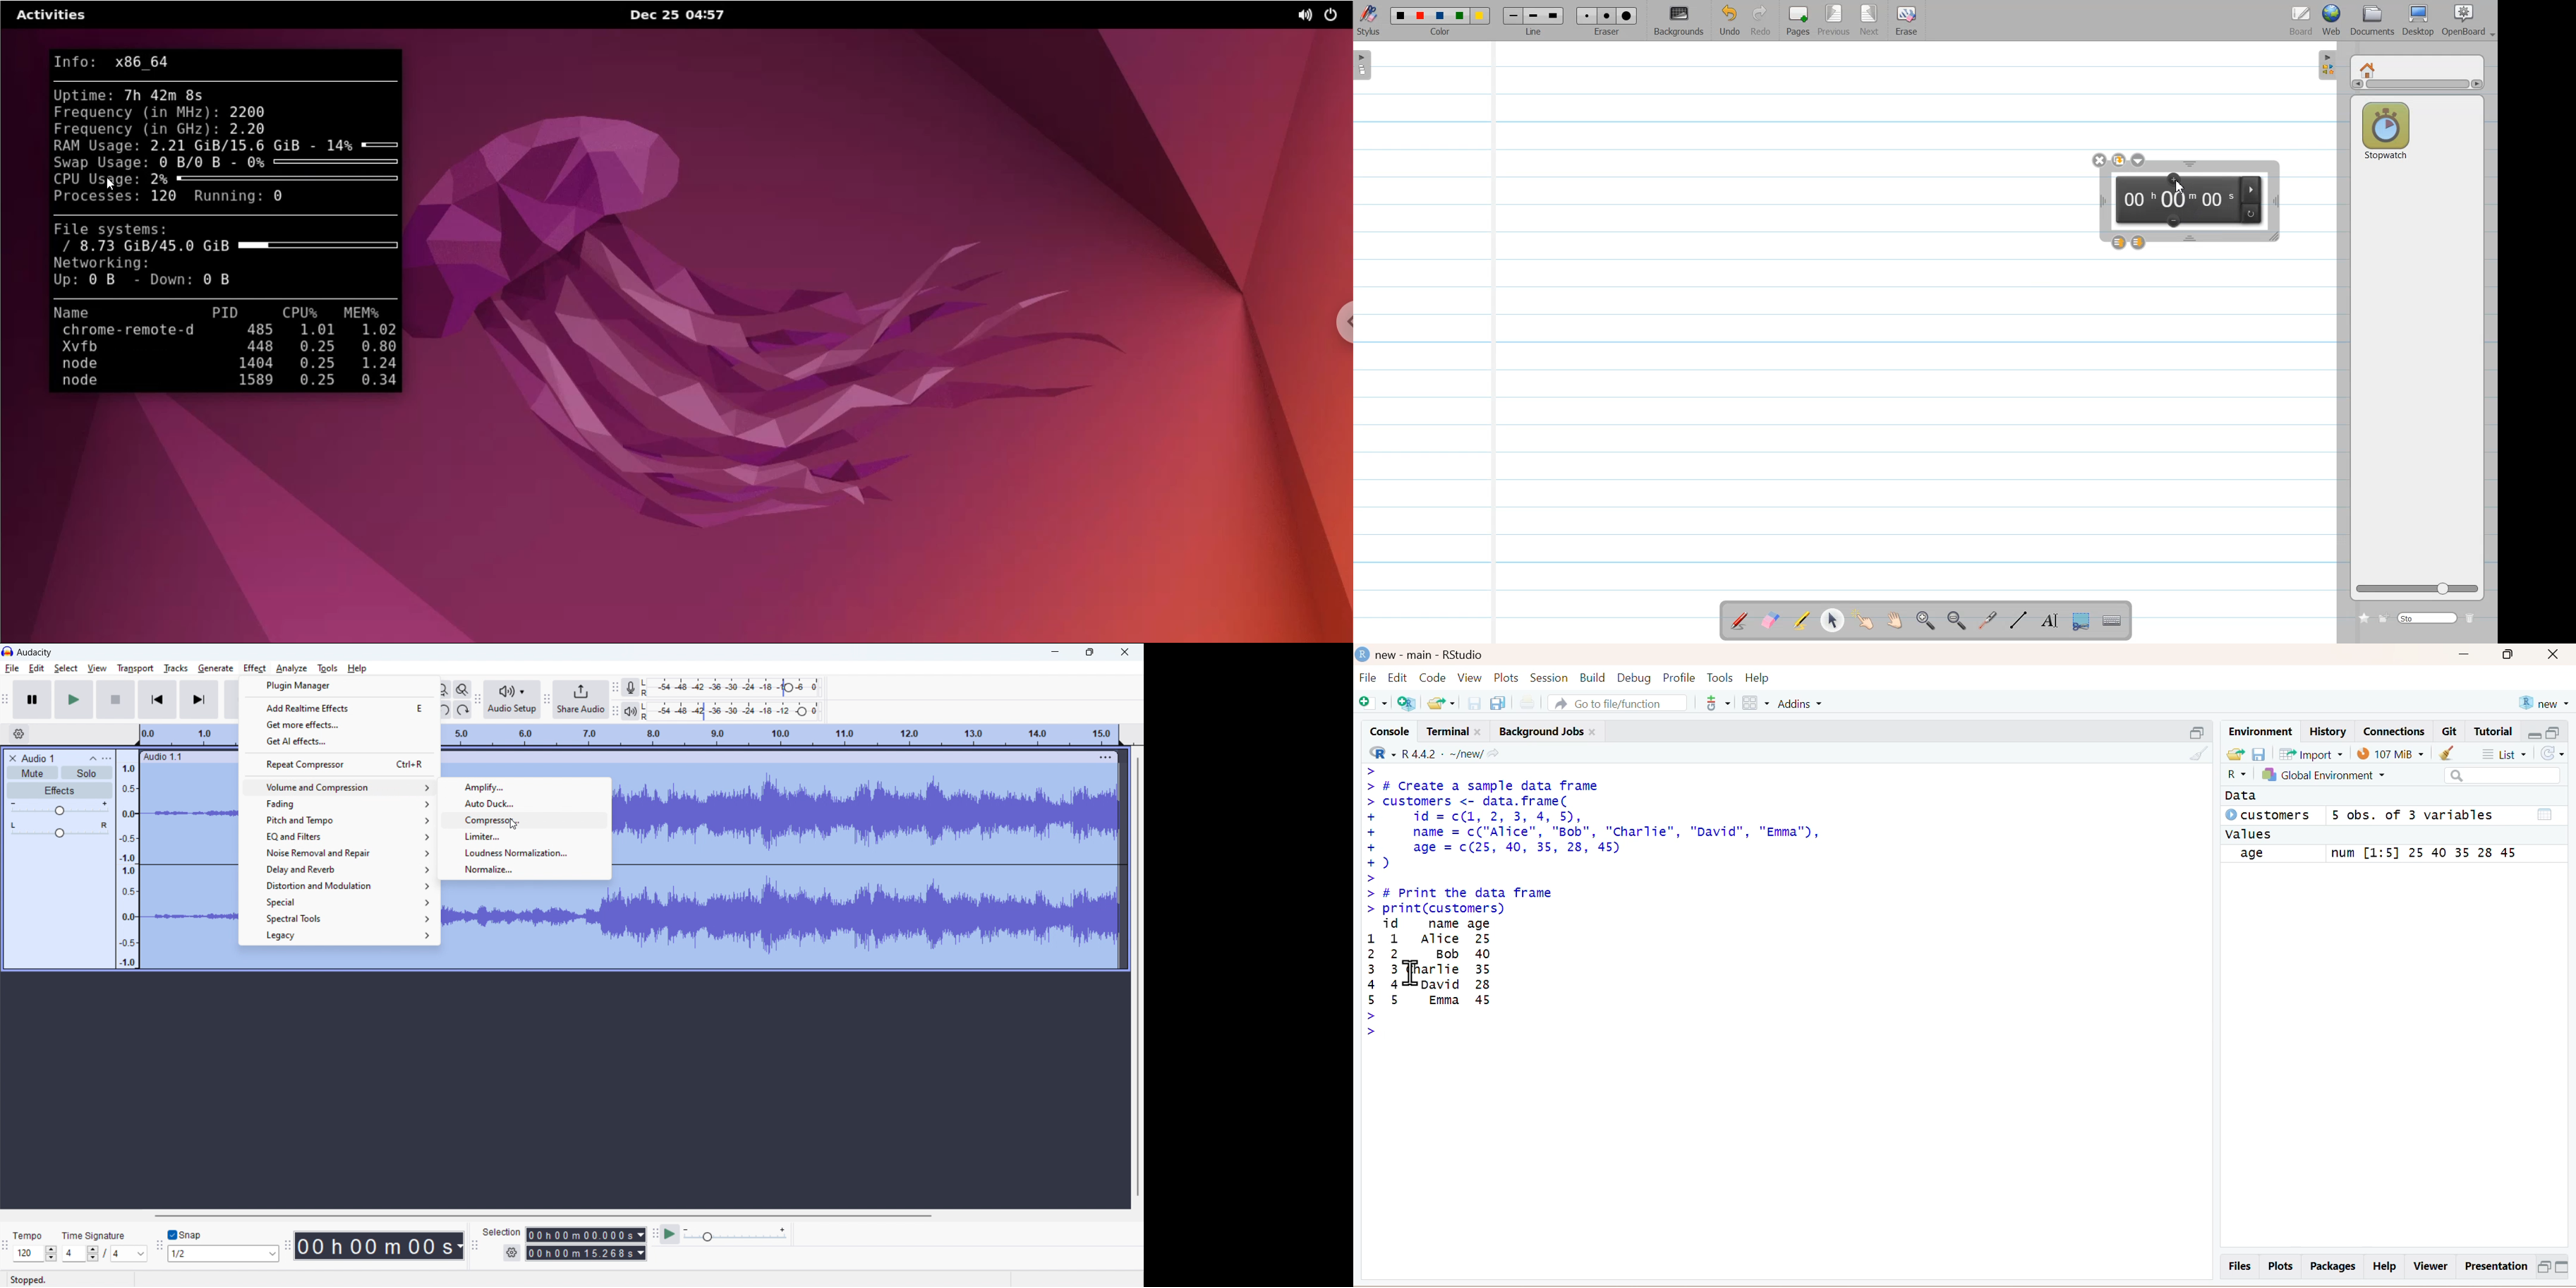 The image size is (2576, 1288). What do you see at coordinates (1718, 701) in the screenshot?
I see `Version Control` at bounding box center [1718, 701].